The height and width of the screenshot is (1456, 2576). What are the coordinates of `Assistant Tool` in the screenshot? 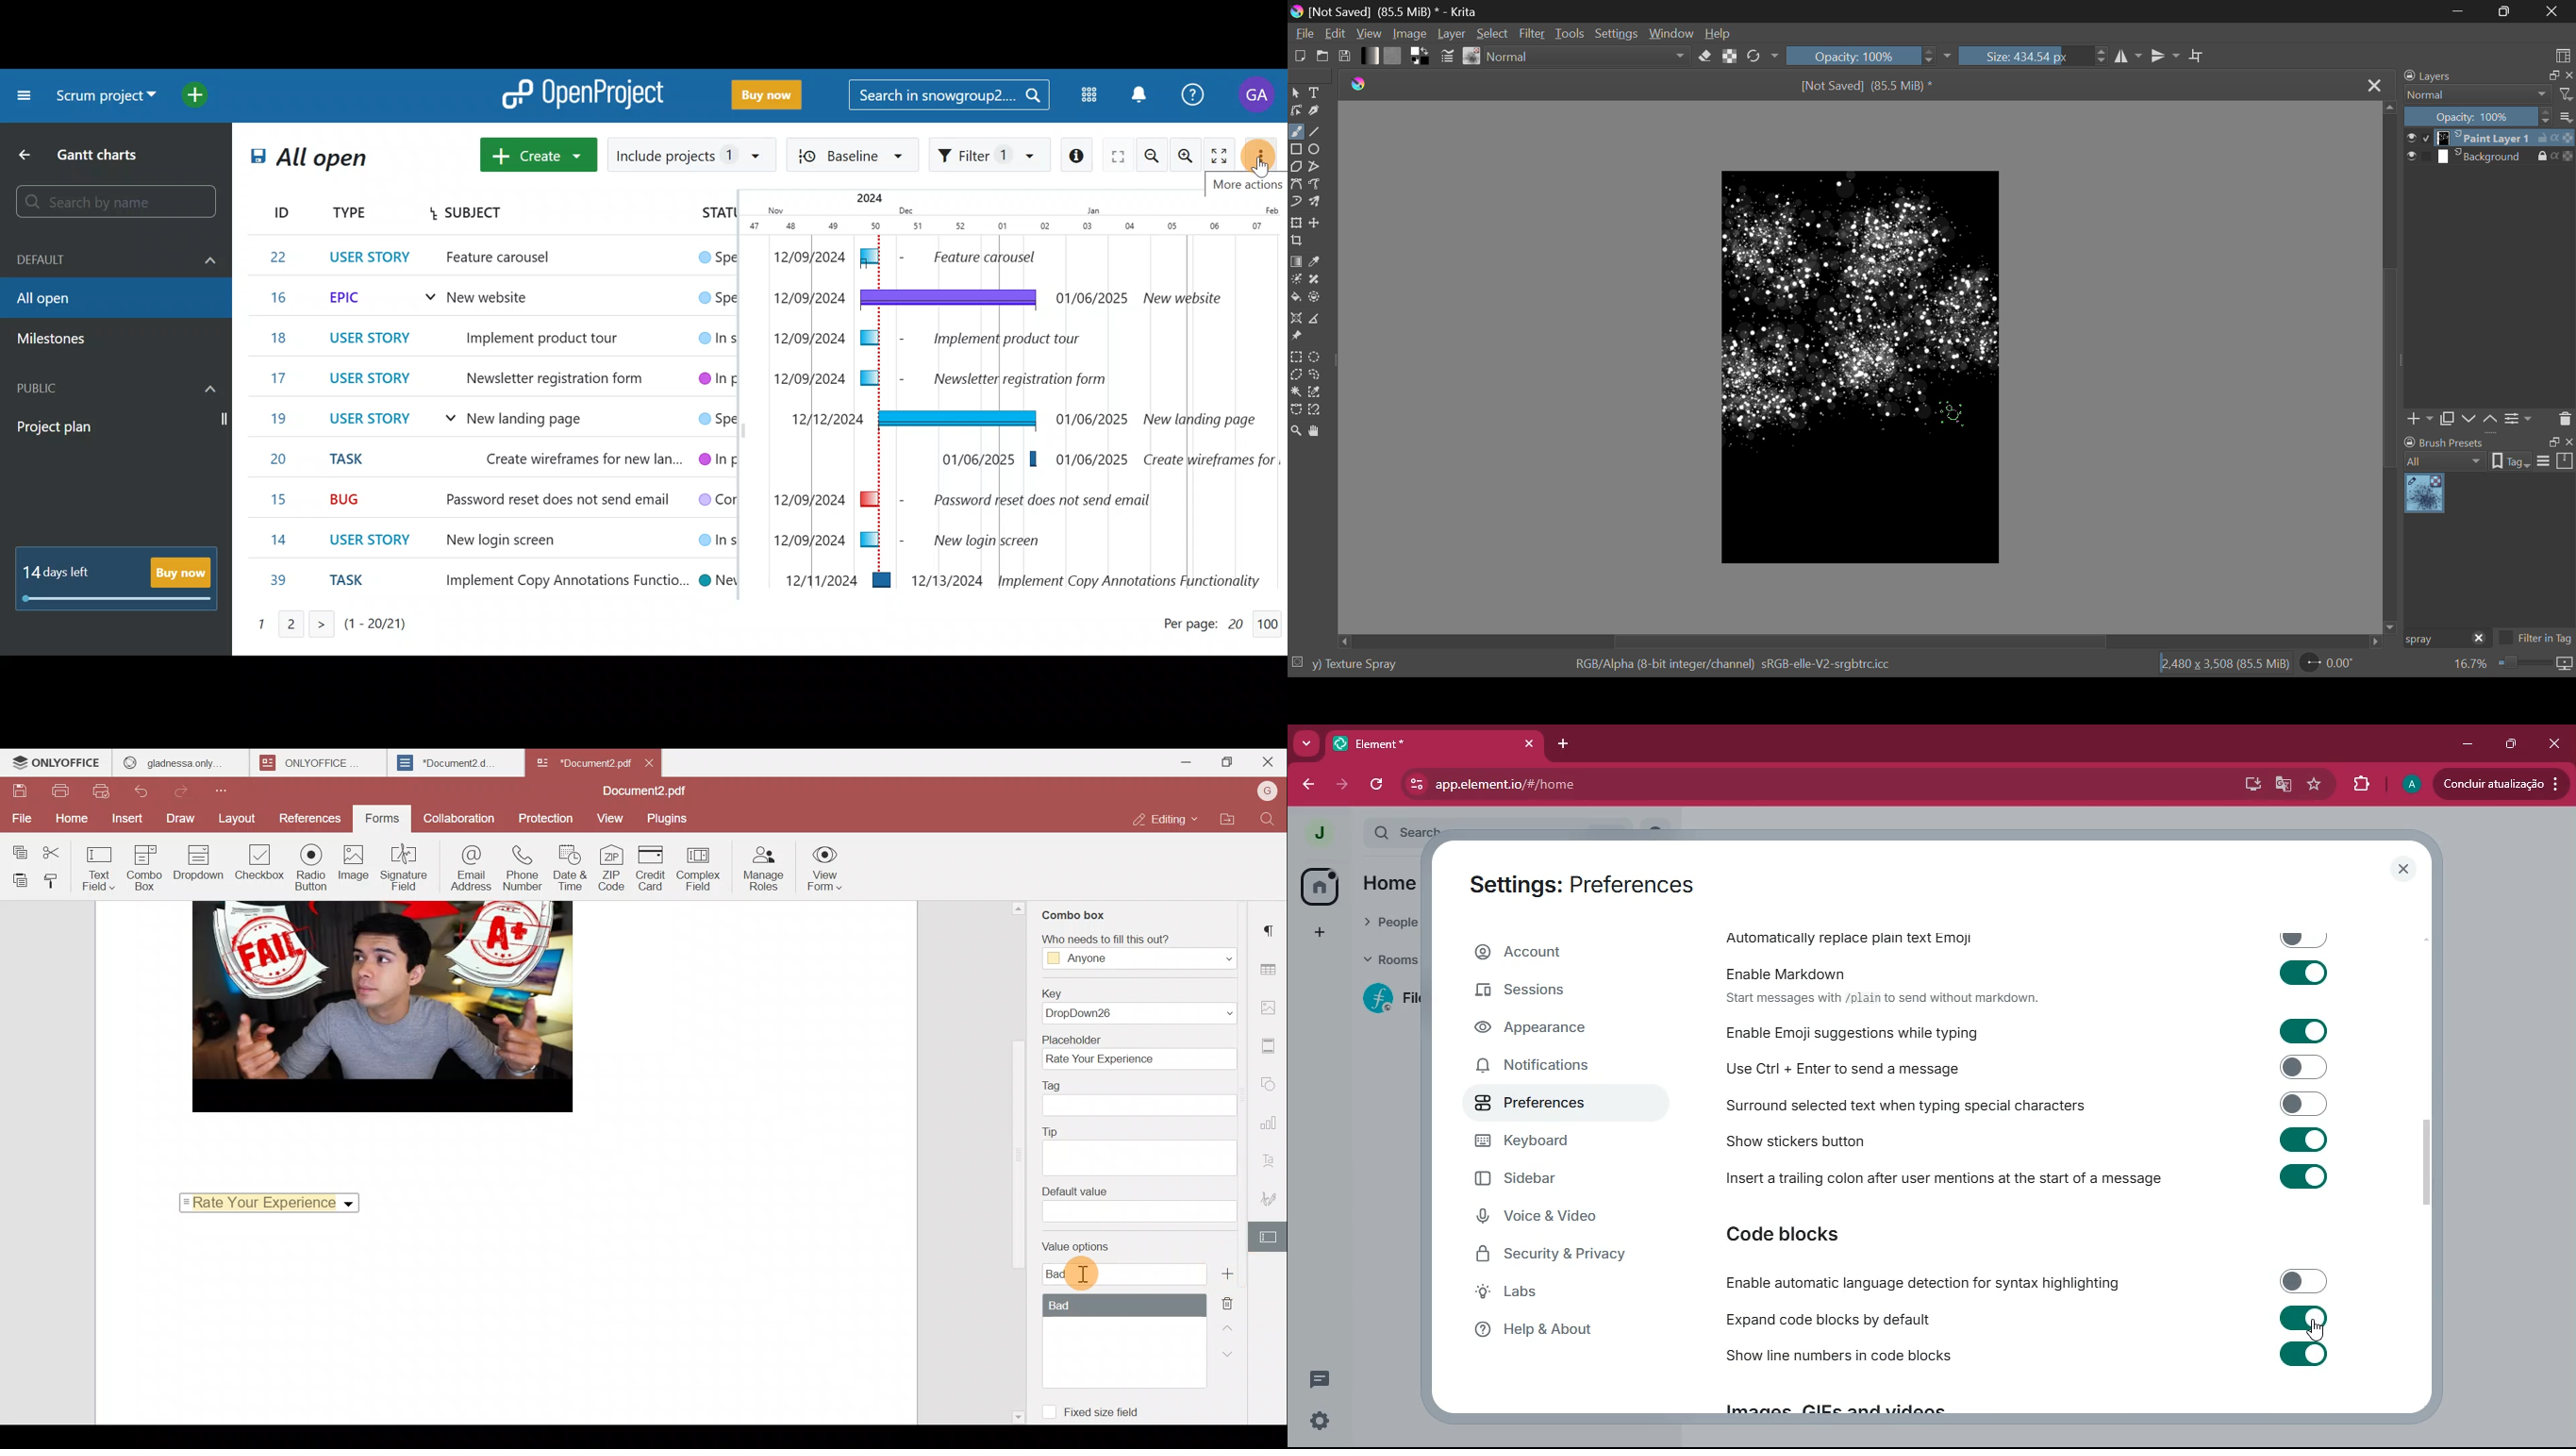 It's located at (1296, 319).